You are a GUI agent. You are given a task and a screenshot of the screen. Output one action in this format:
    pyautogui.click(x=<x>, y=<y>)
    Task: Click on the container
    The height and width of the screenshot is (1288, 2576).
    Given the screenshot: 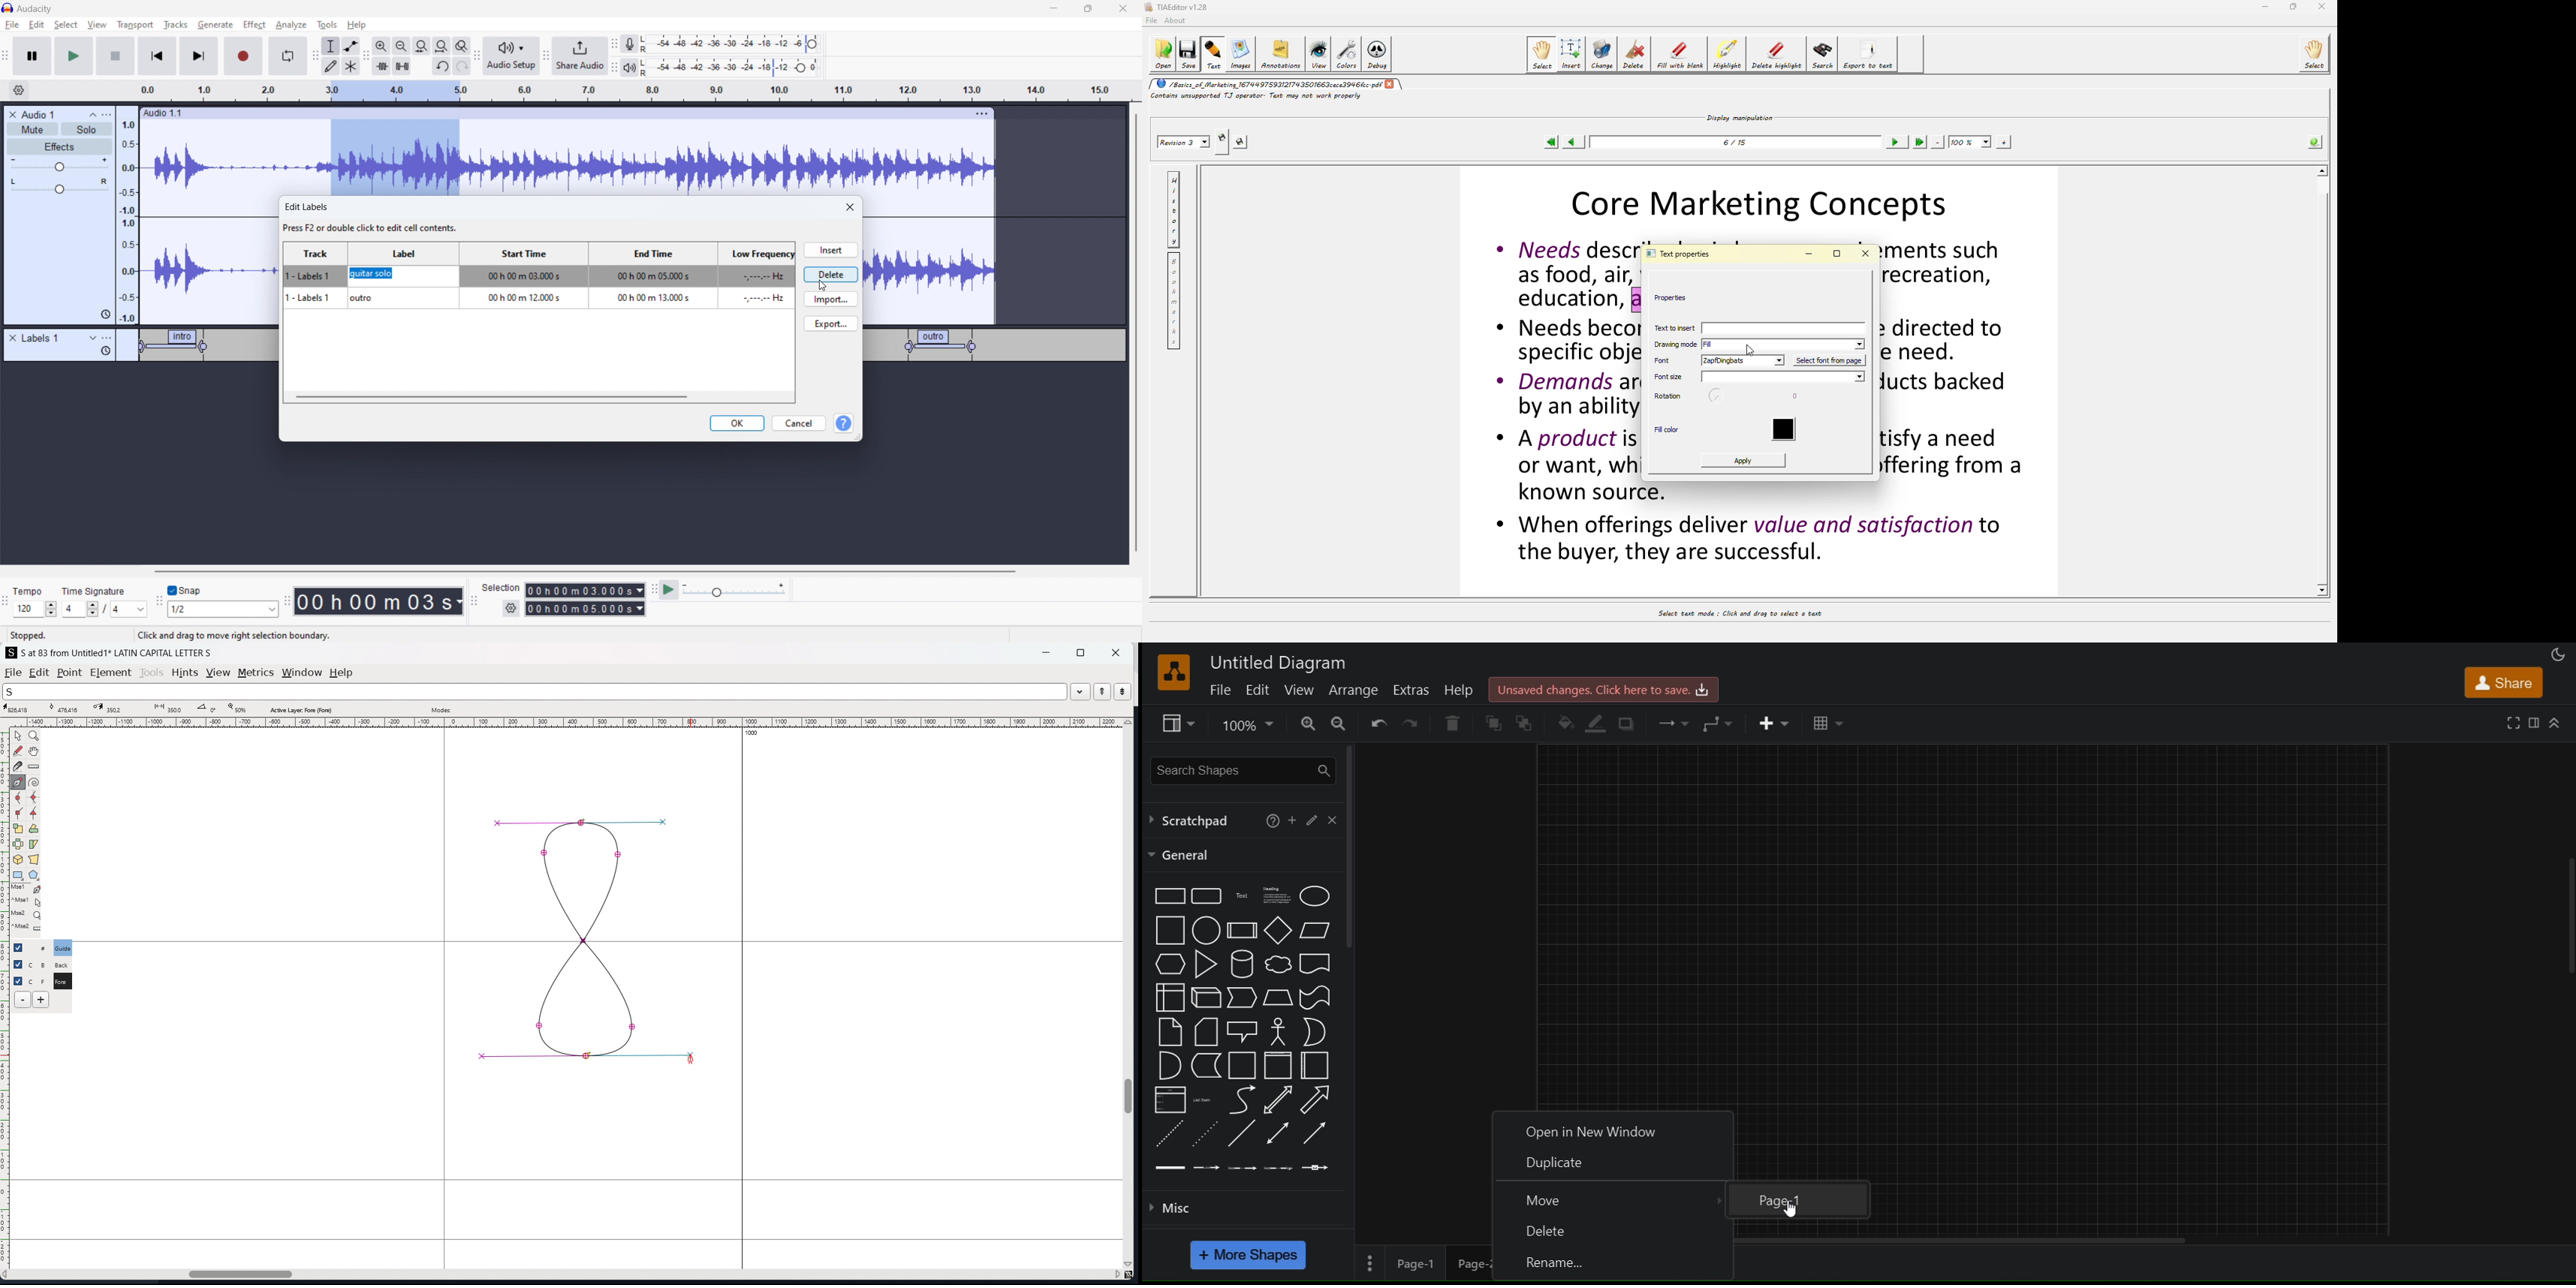 What is the action you would take?
    pyautogui.click(x=1242, y=1066)
    